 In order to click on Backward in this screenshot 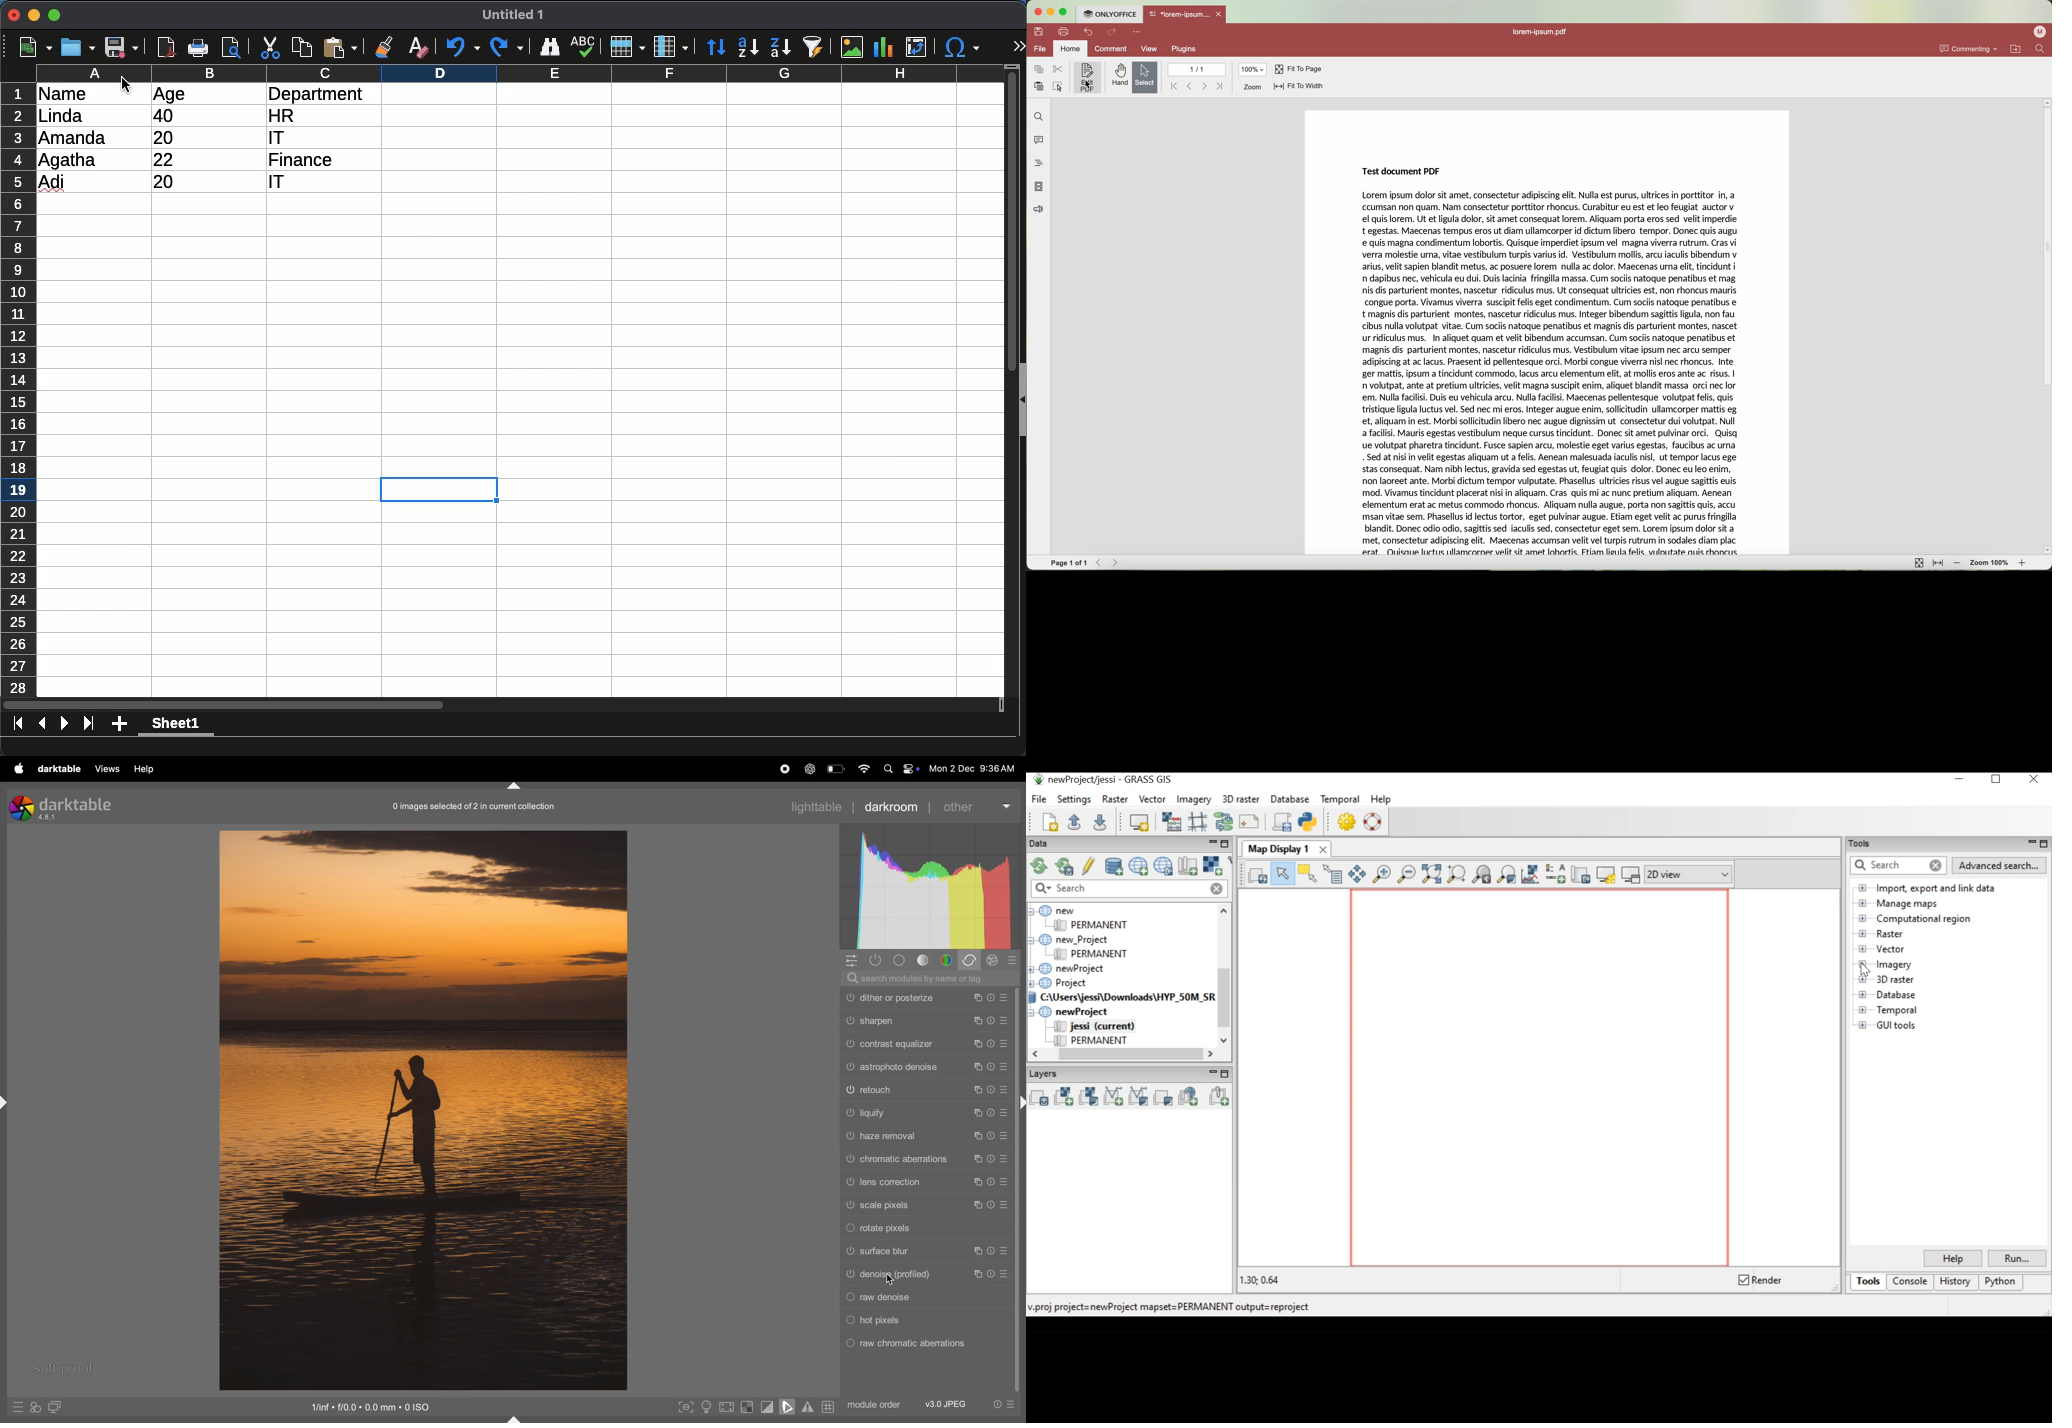, I will do `click(1100, 563)`.